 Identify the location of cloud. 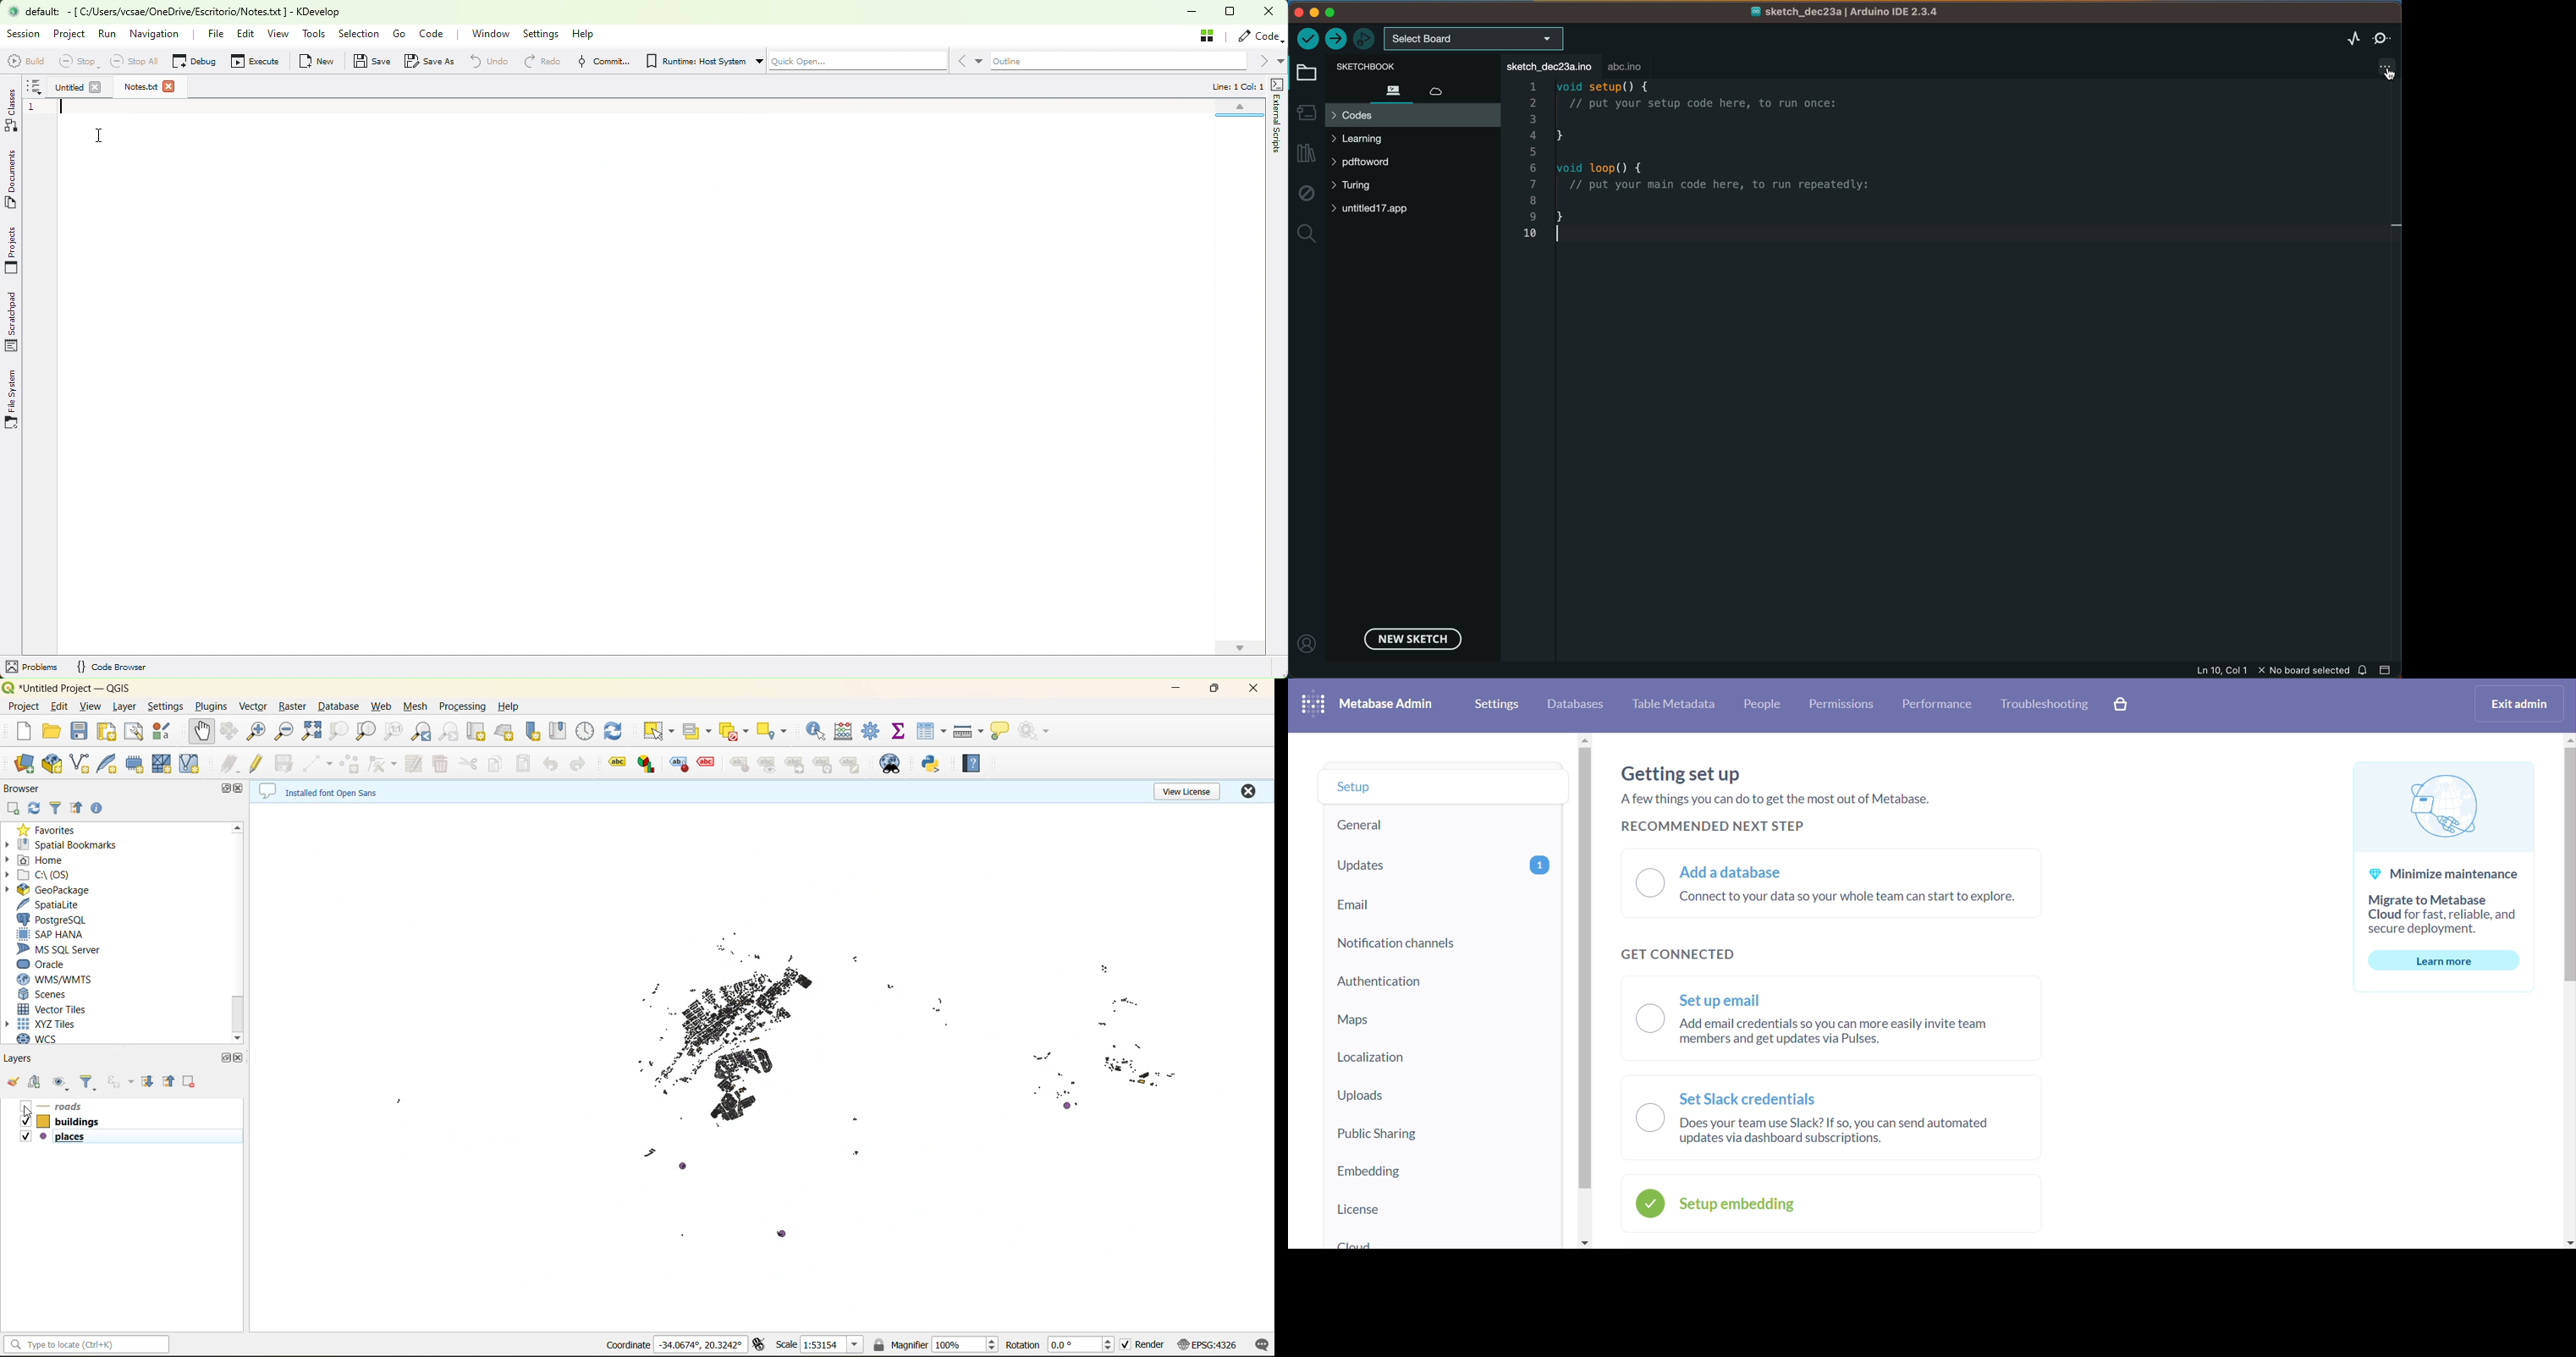
(1436, 89).